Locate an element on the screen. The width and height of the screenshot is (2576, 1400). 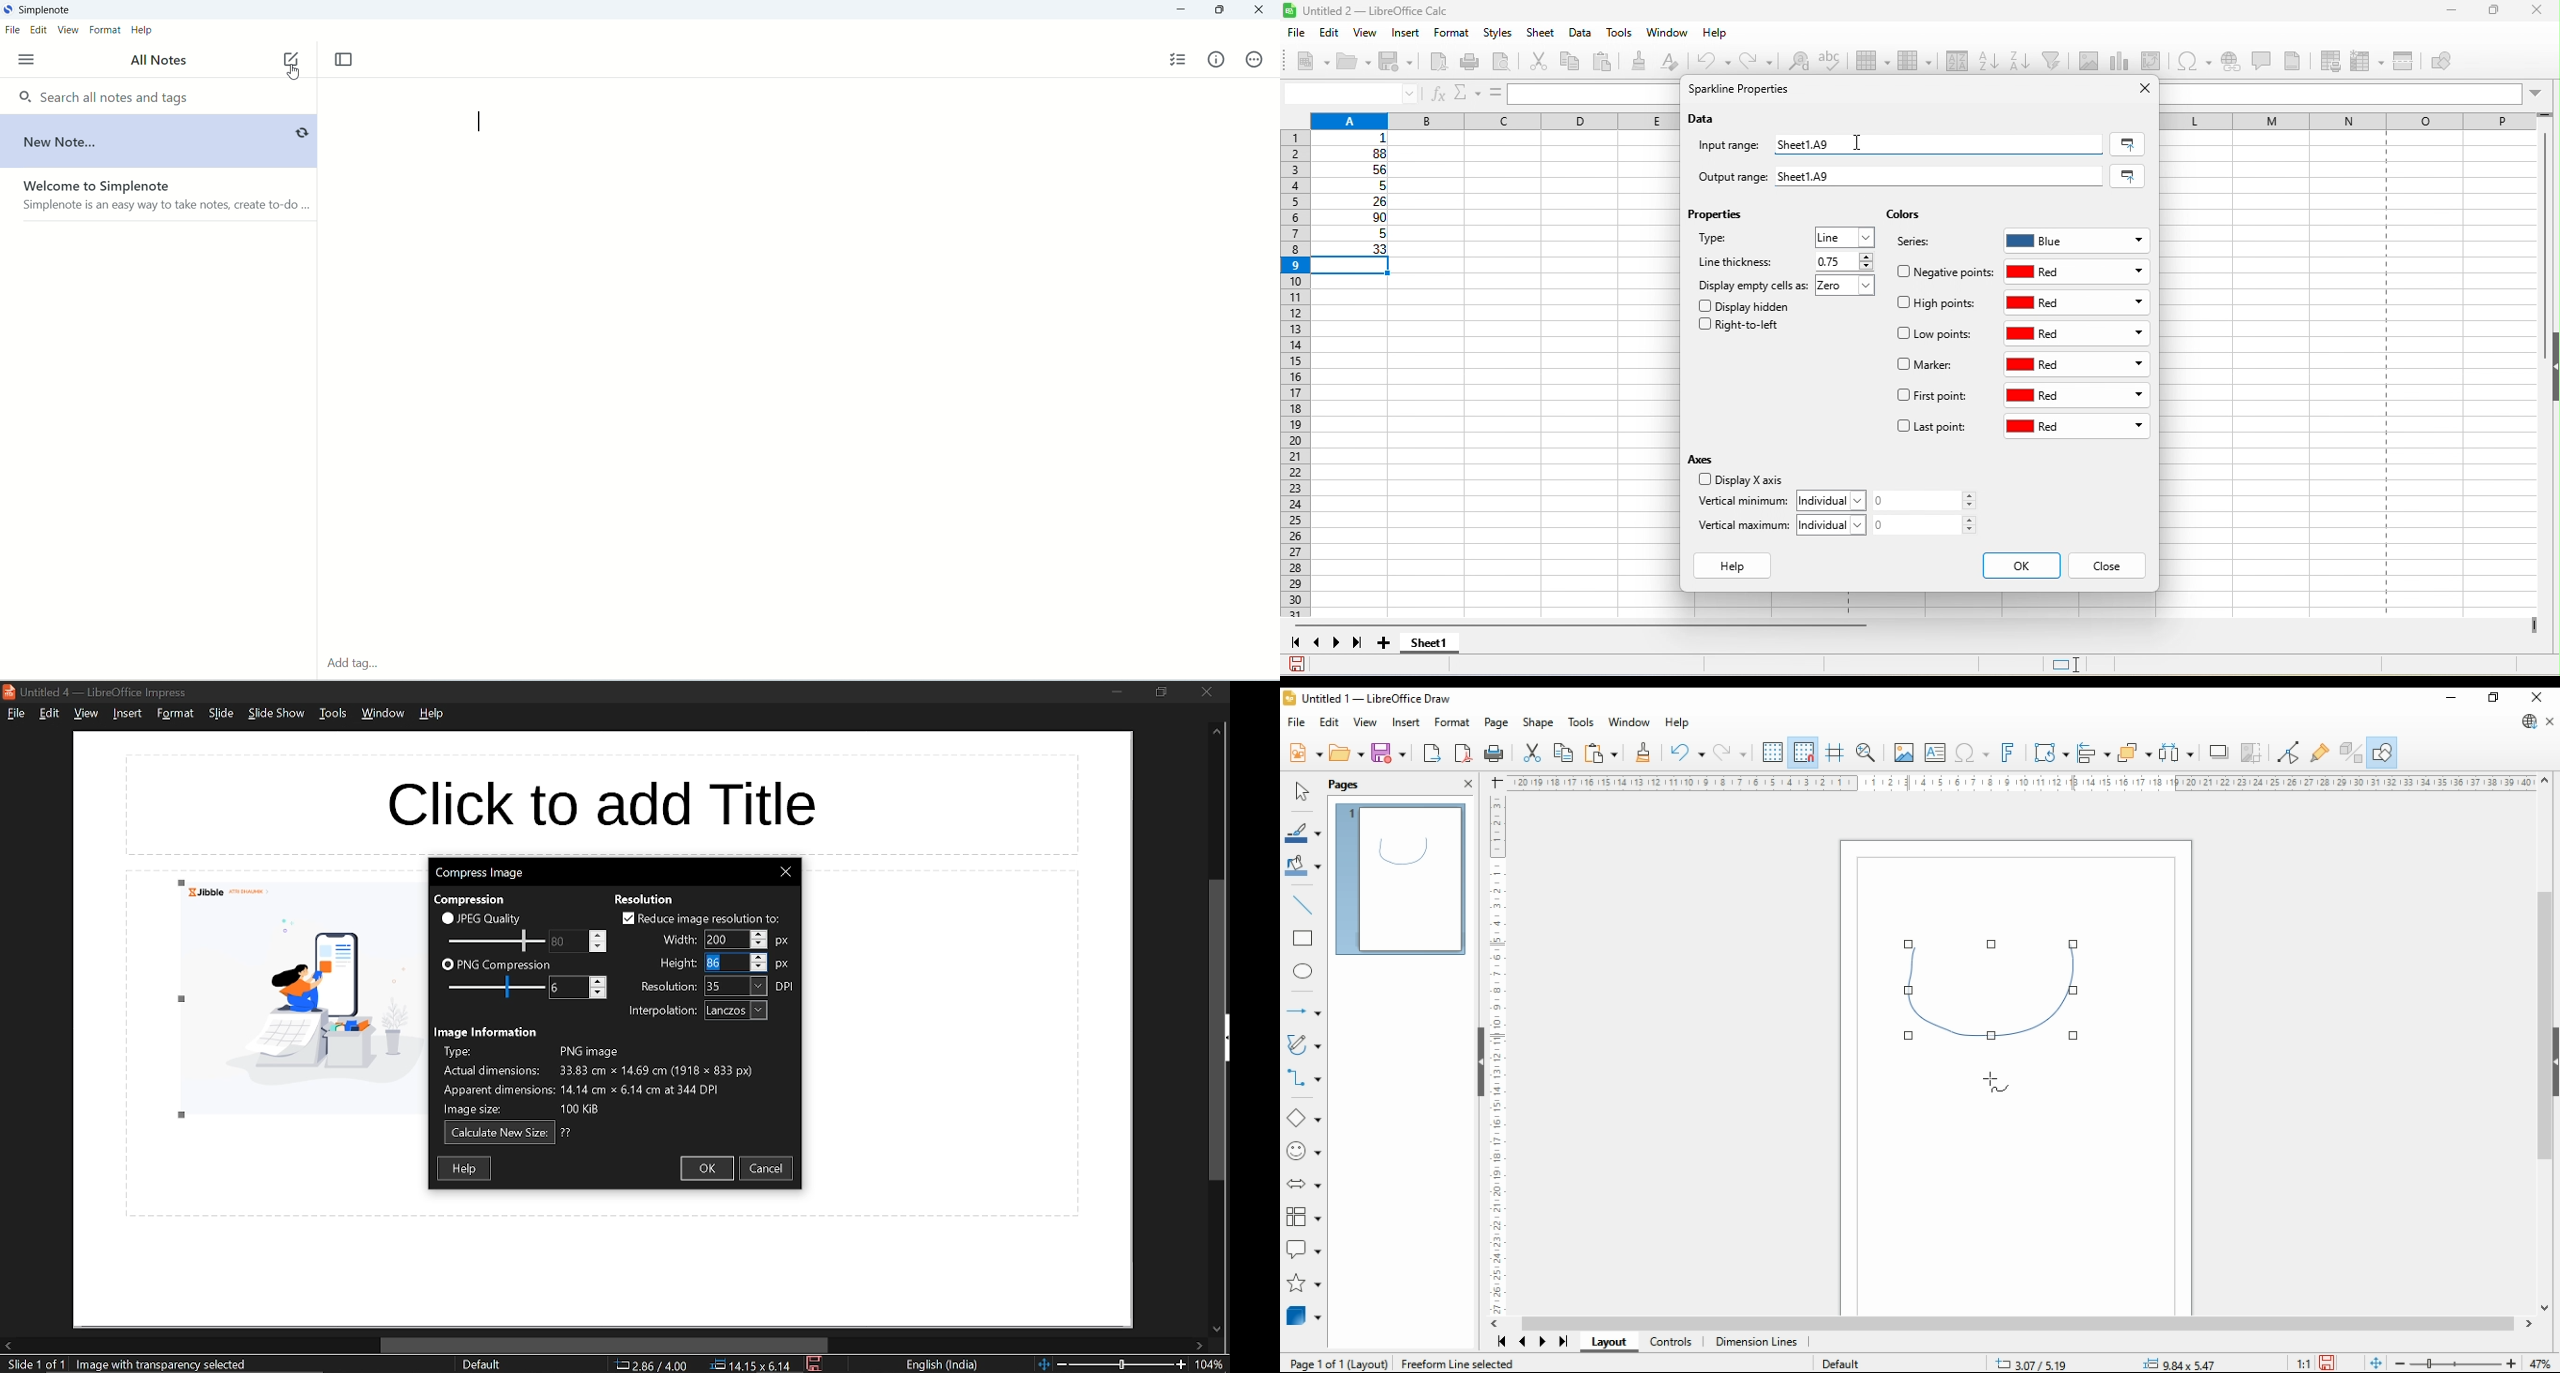
0.00 x 0.00 is located at coordinates (2180, 1361).